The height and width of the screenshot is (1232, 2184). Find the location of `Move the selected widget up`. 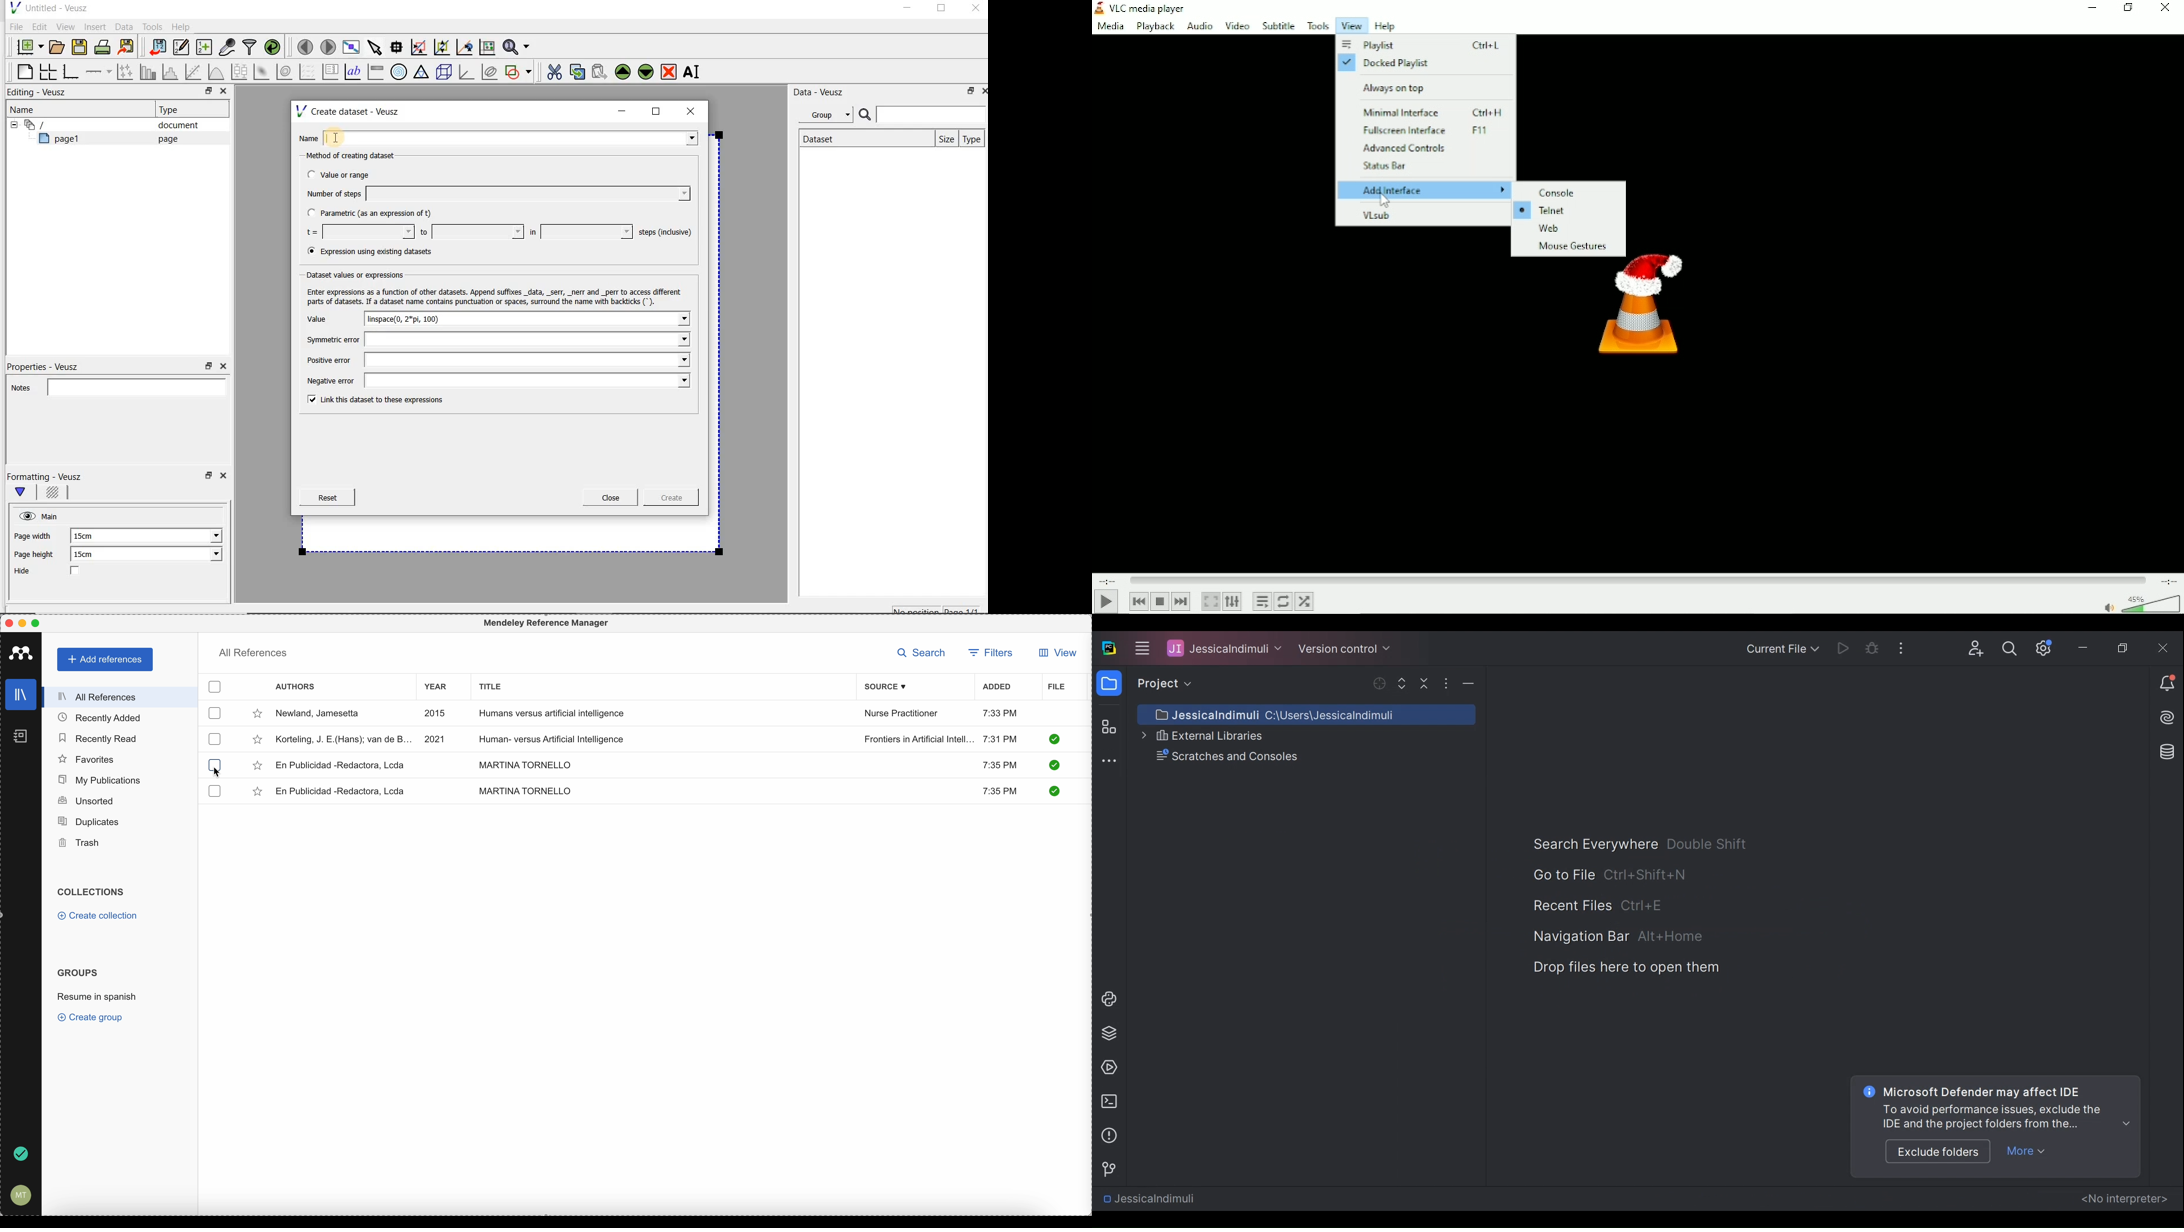

Move the selected widget up is located at coordinates (623, 72).